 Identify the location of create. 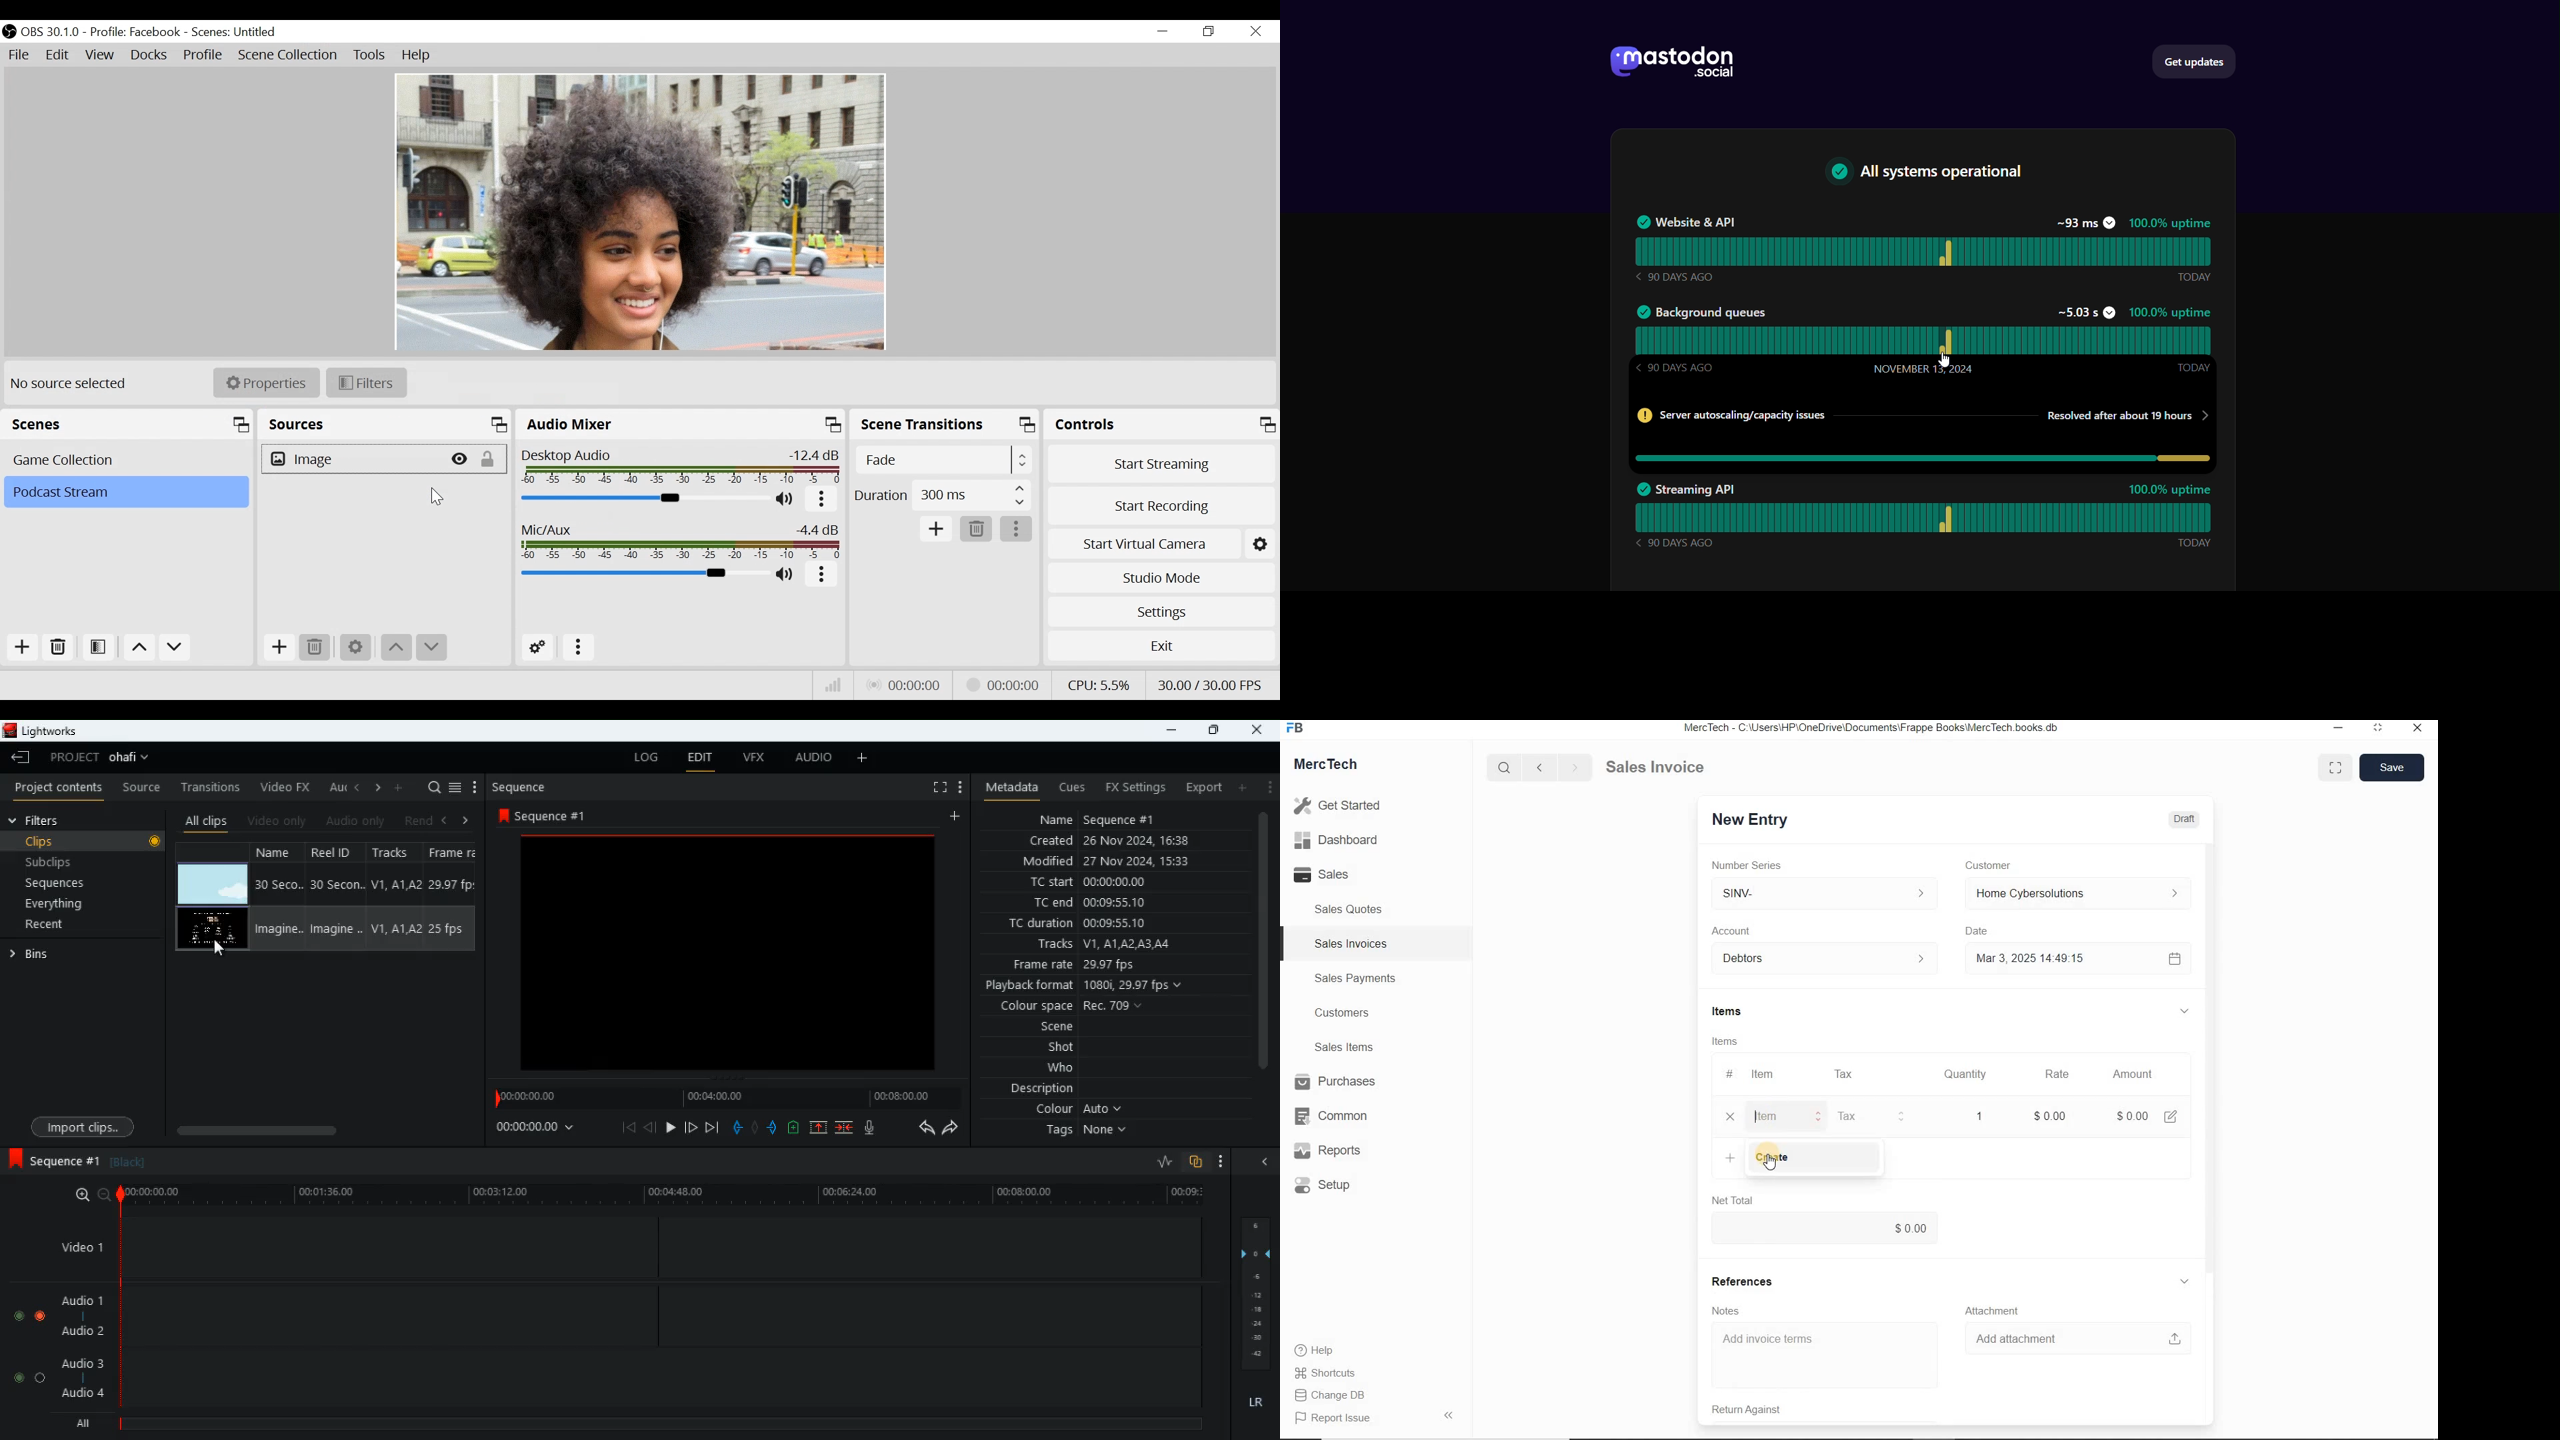
(1812, 1158).